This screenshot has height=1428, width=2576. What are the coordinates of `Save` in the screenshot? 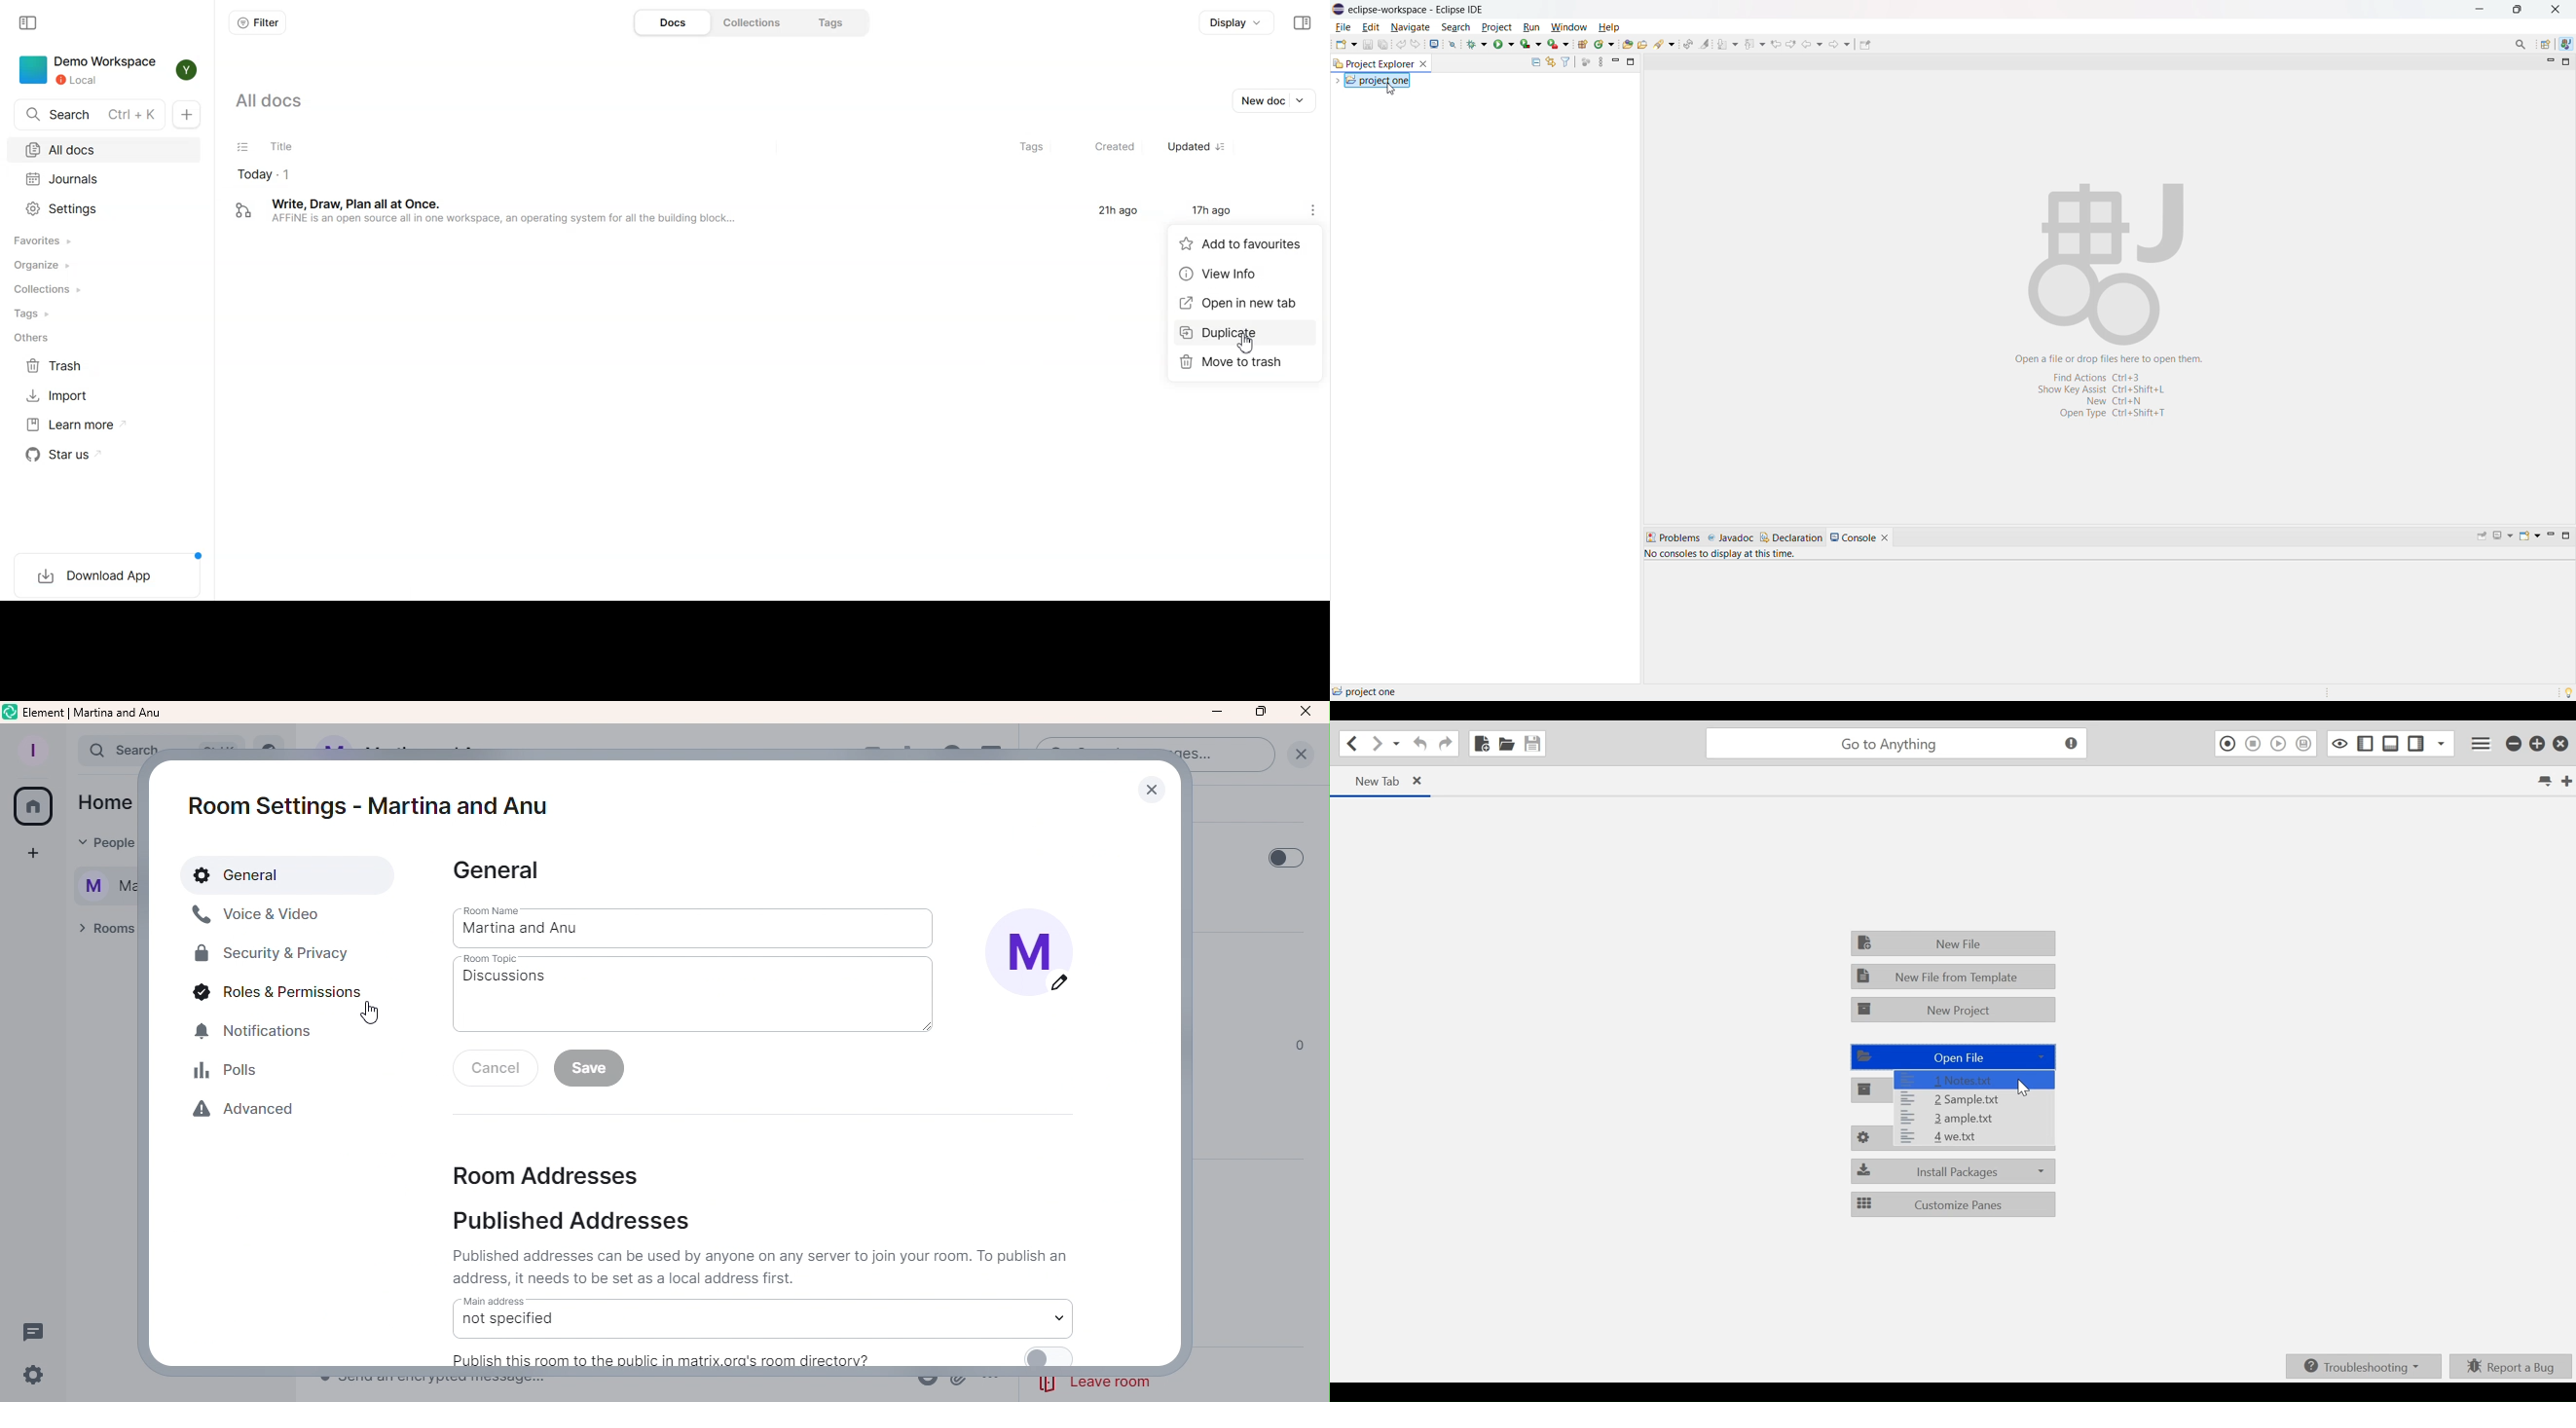 It's located at (590, 1072).